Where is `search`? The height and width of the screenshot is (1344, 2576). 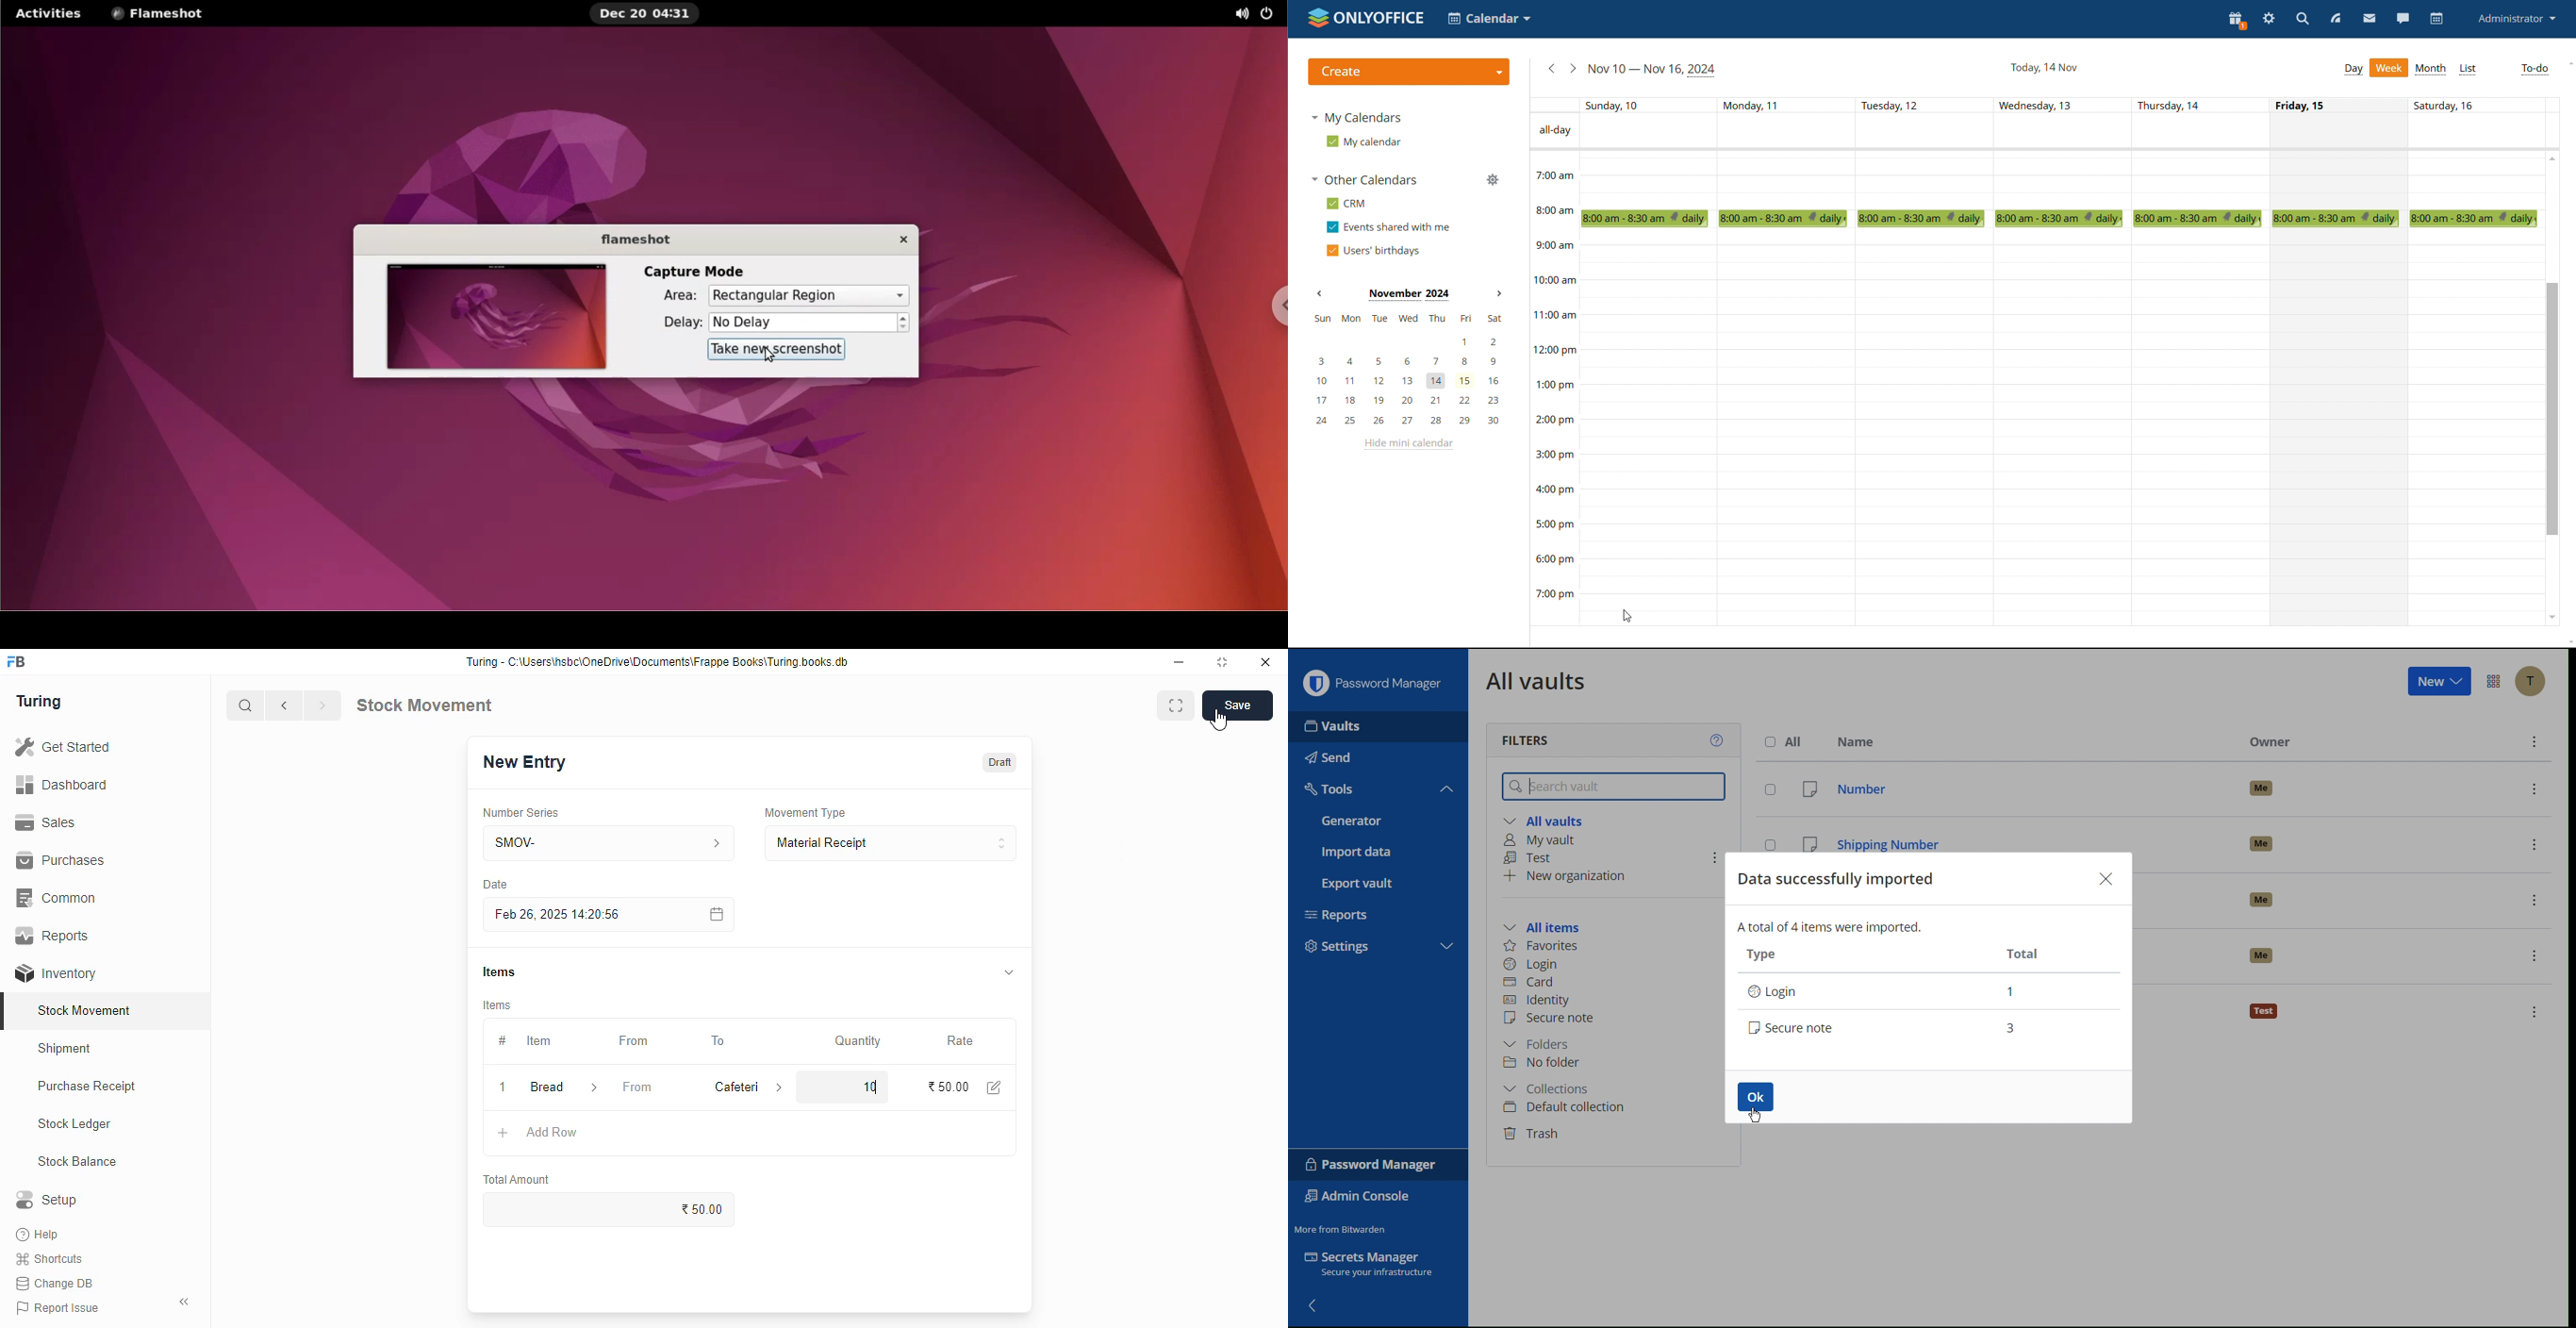
search is located at coordinates (246, 706).